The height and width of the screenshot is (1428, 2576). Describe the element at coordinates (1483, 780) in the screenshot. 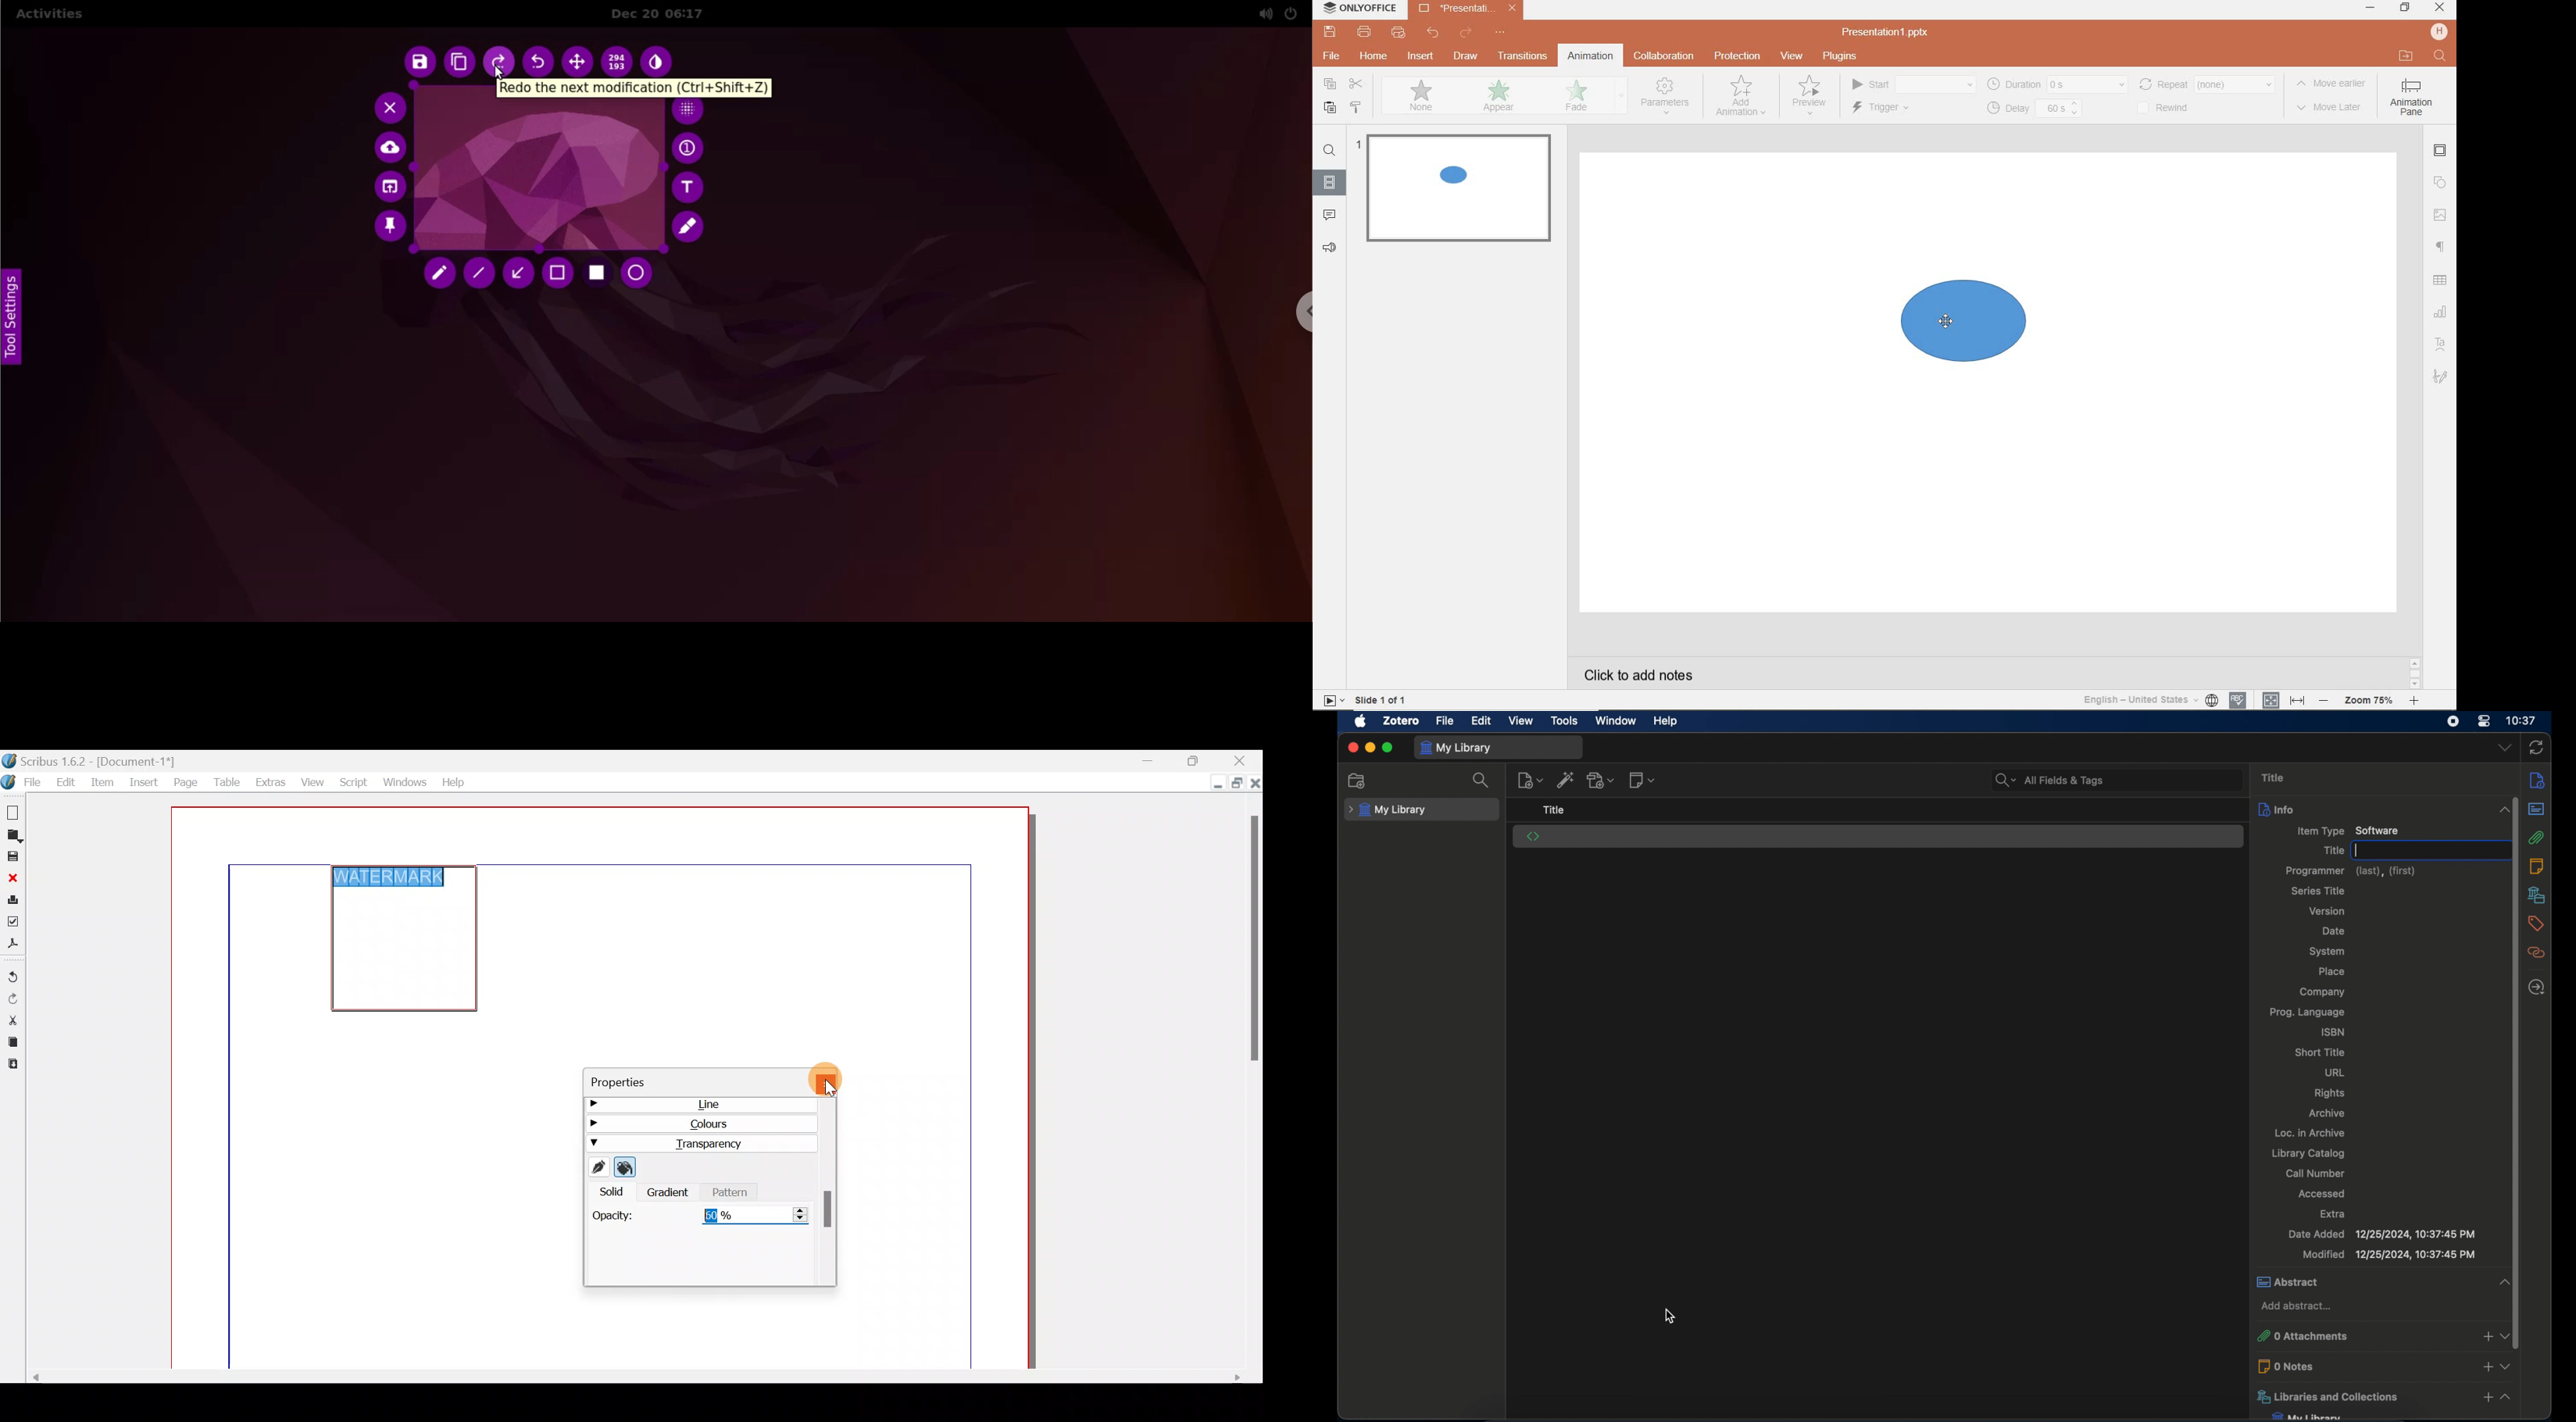

I see `search` at that location.